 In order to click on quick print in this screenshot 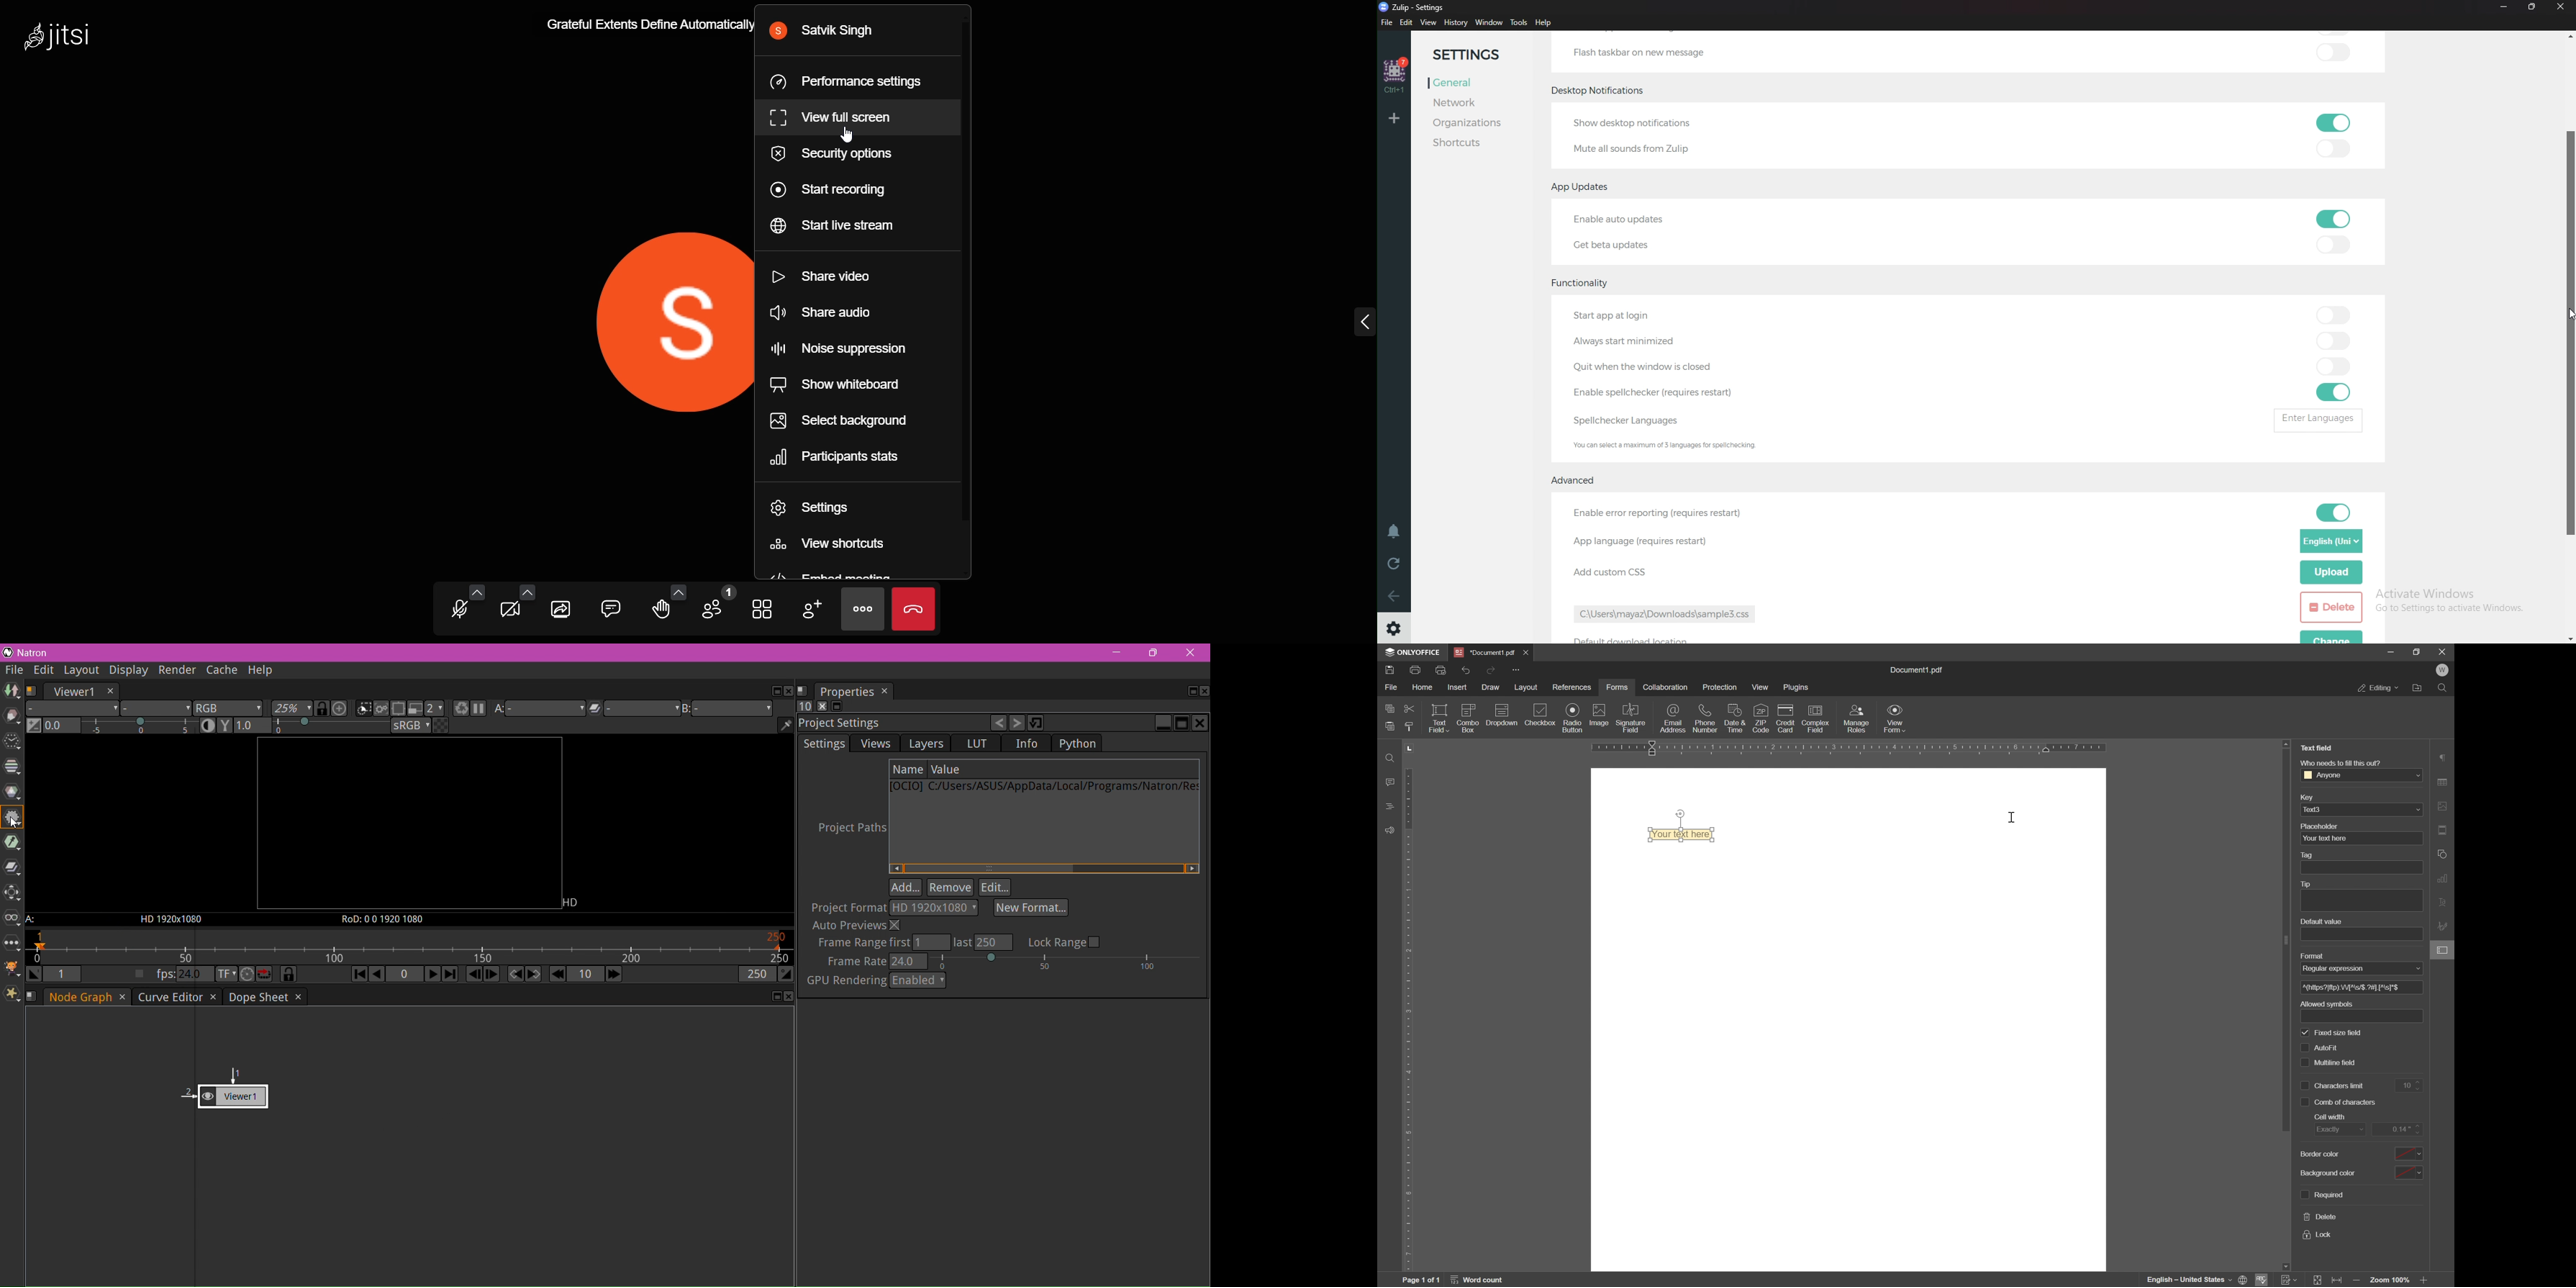, I will do `click(1445, 670)`.